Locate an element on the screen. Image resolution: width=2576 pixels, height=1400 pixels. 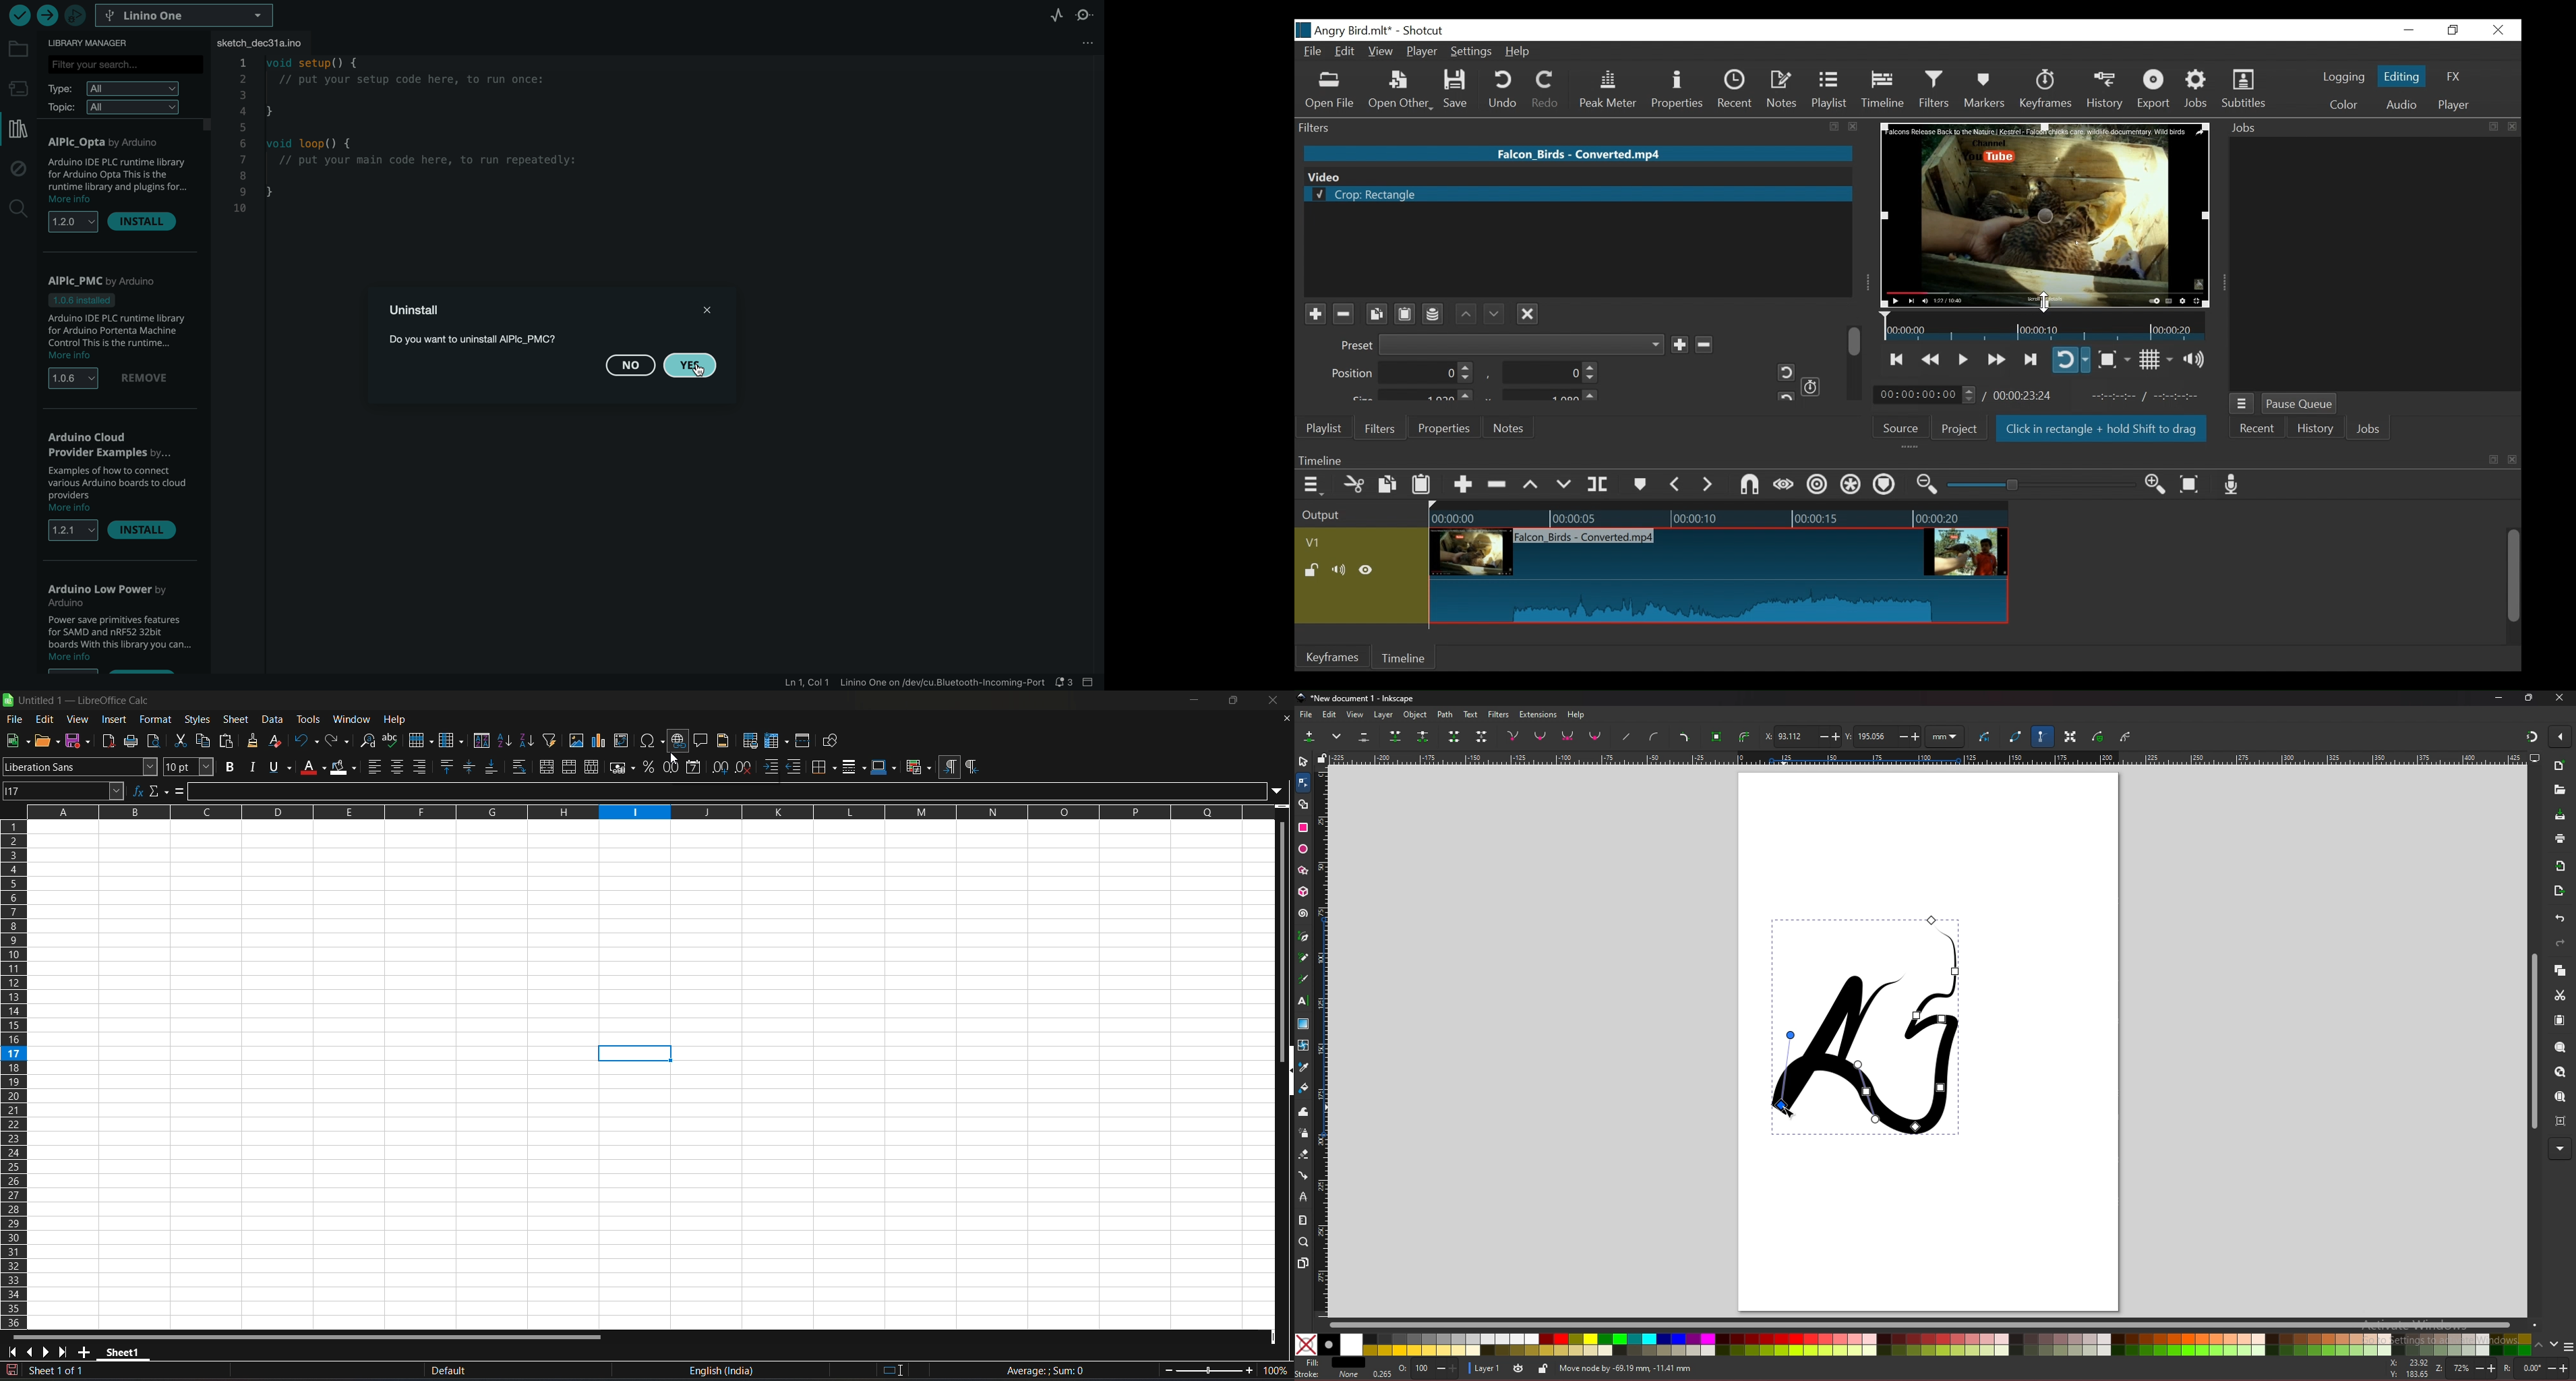
lock guides is located at coordinates (1322, 757).